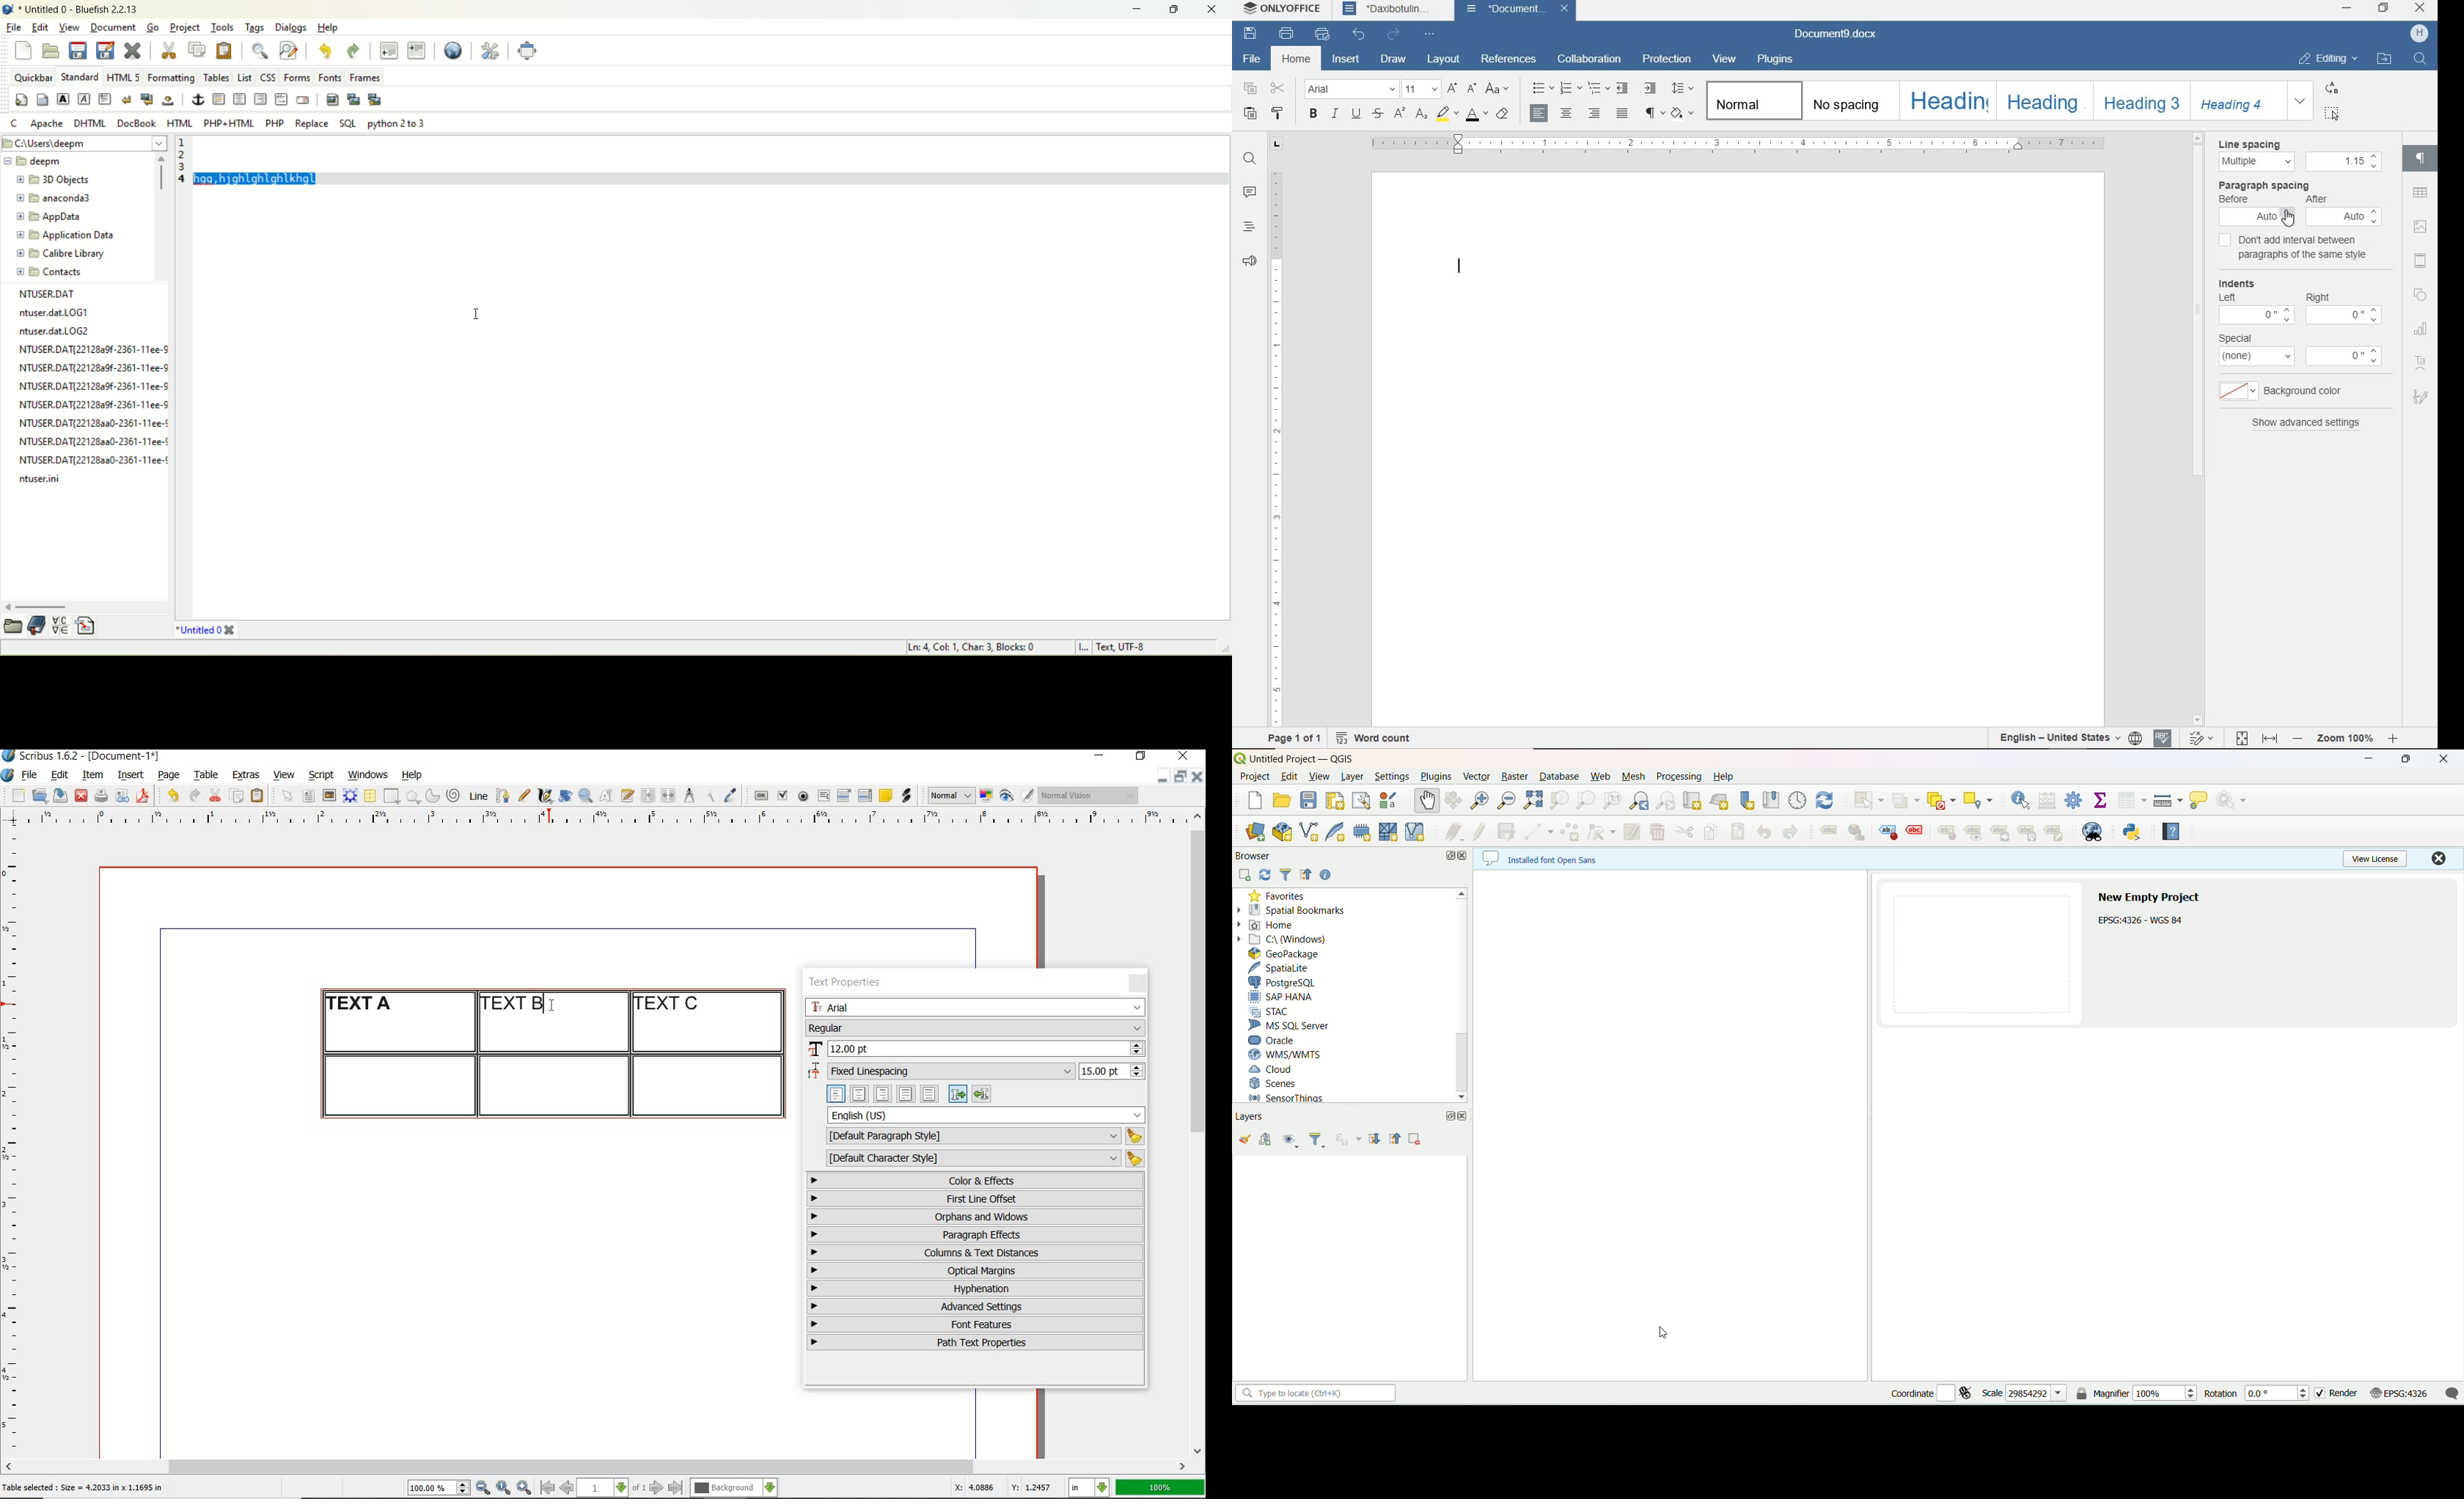 This screenshot has width=2464, height=1512. I want to click on ruler, so click(16, 1141).